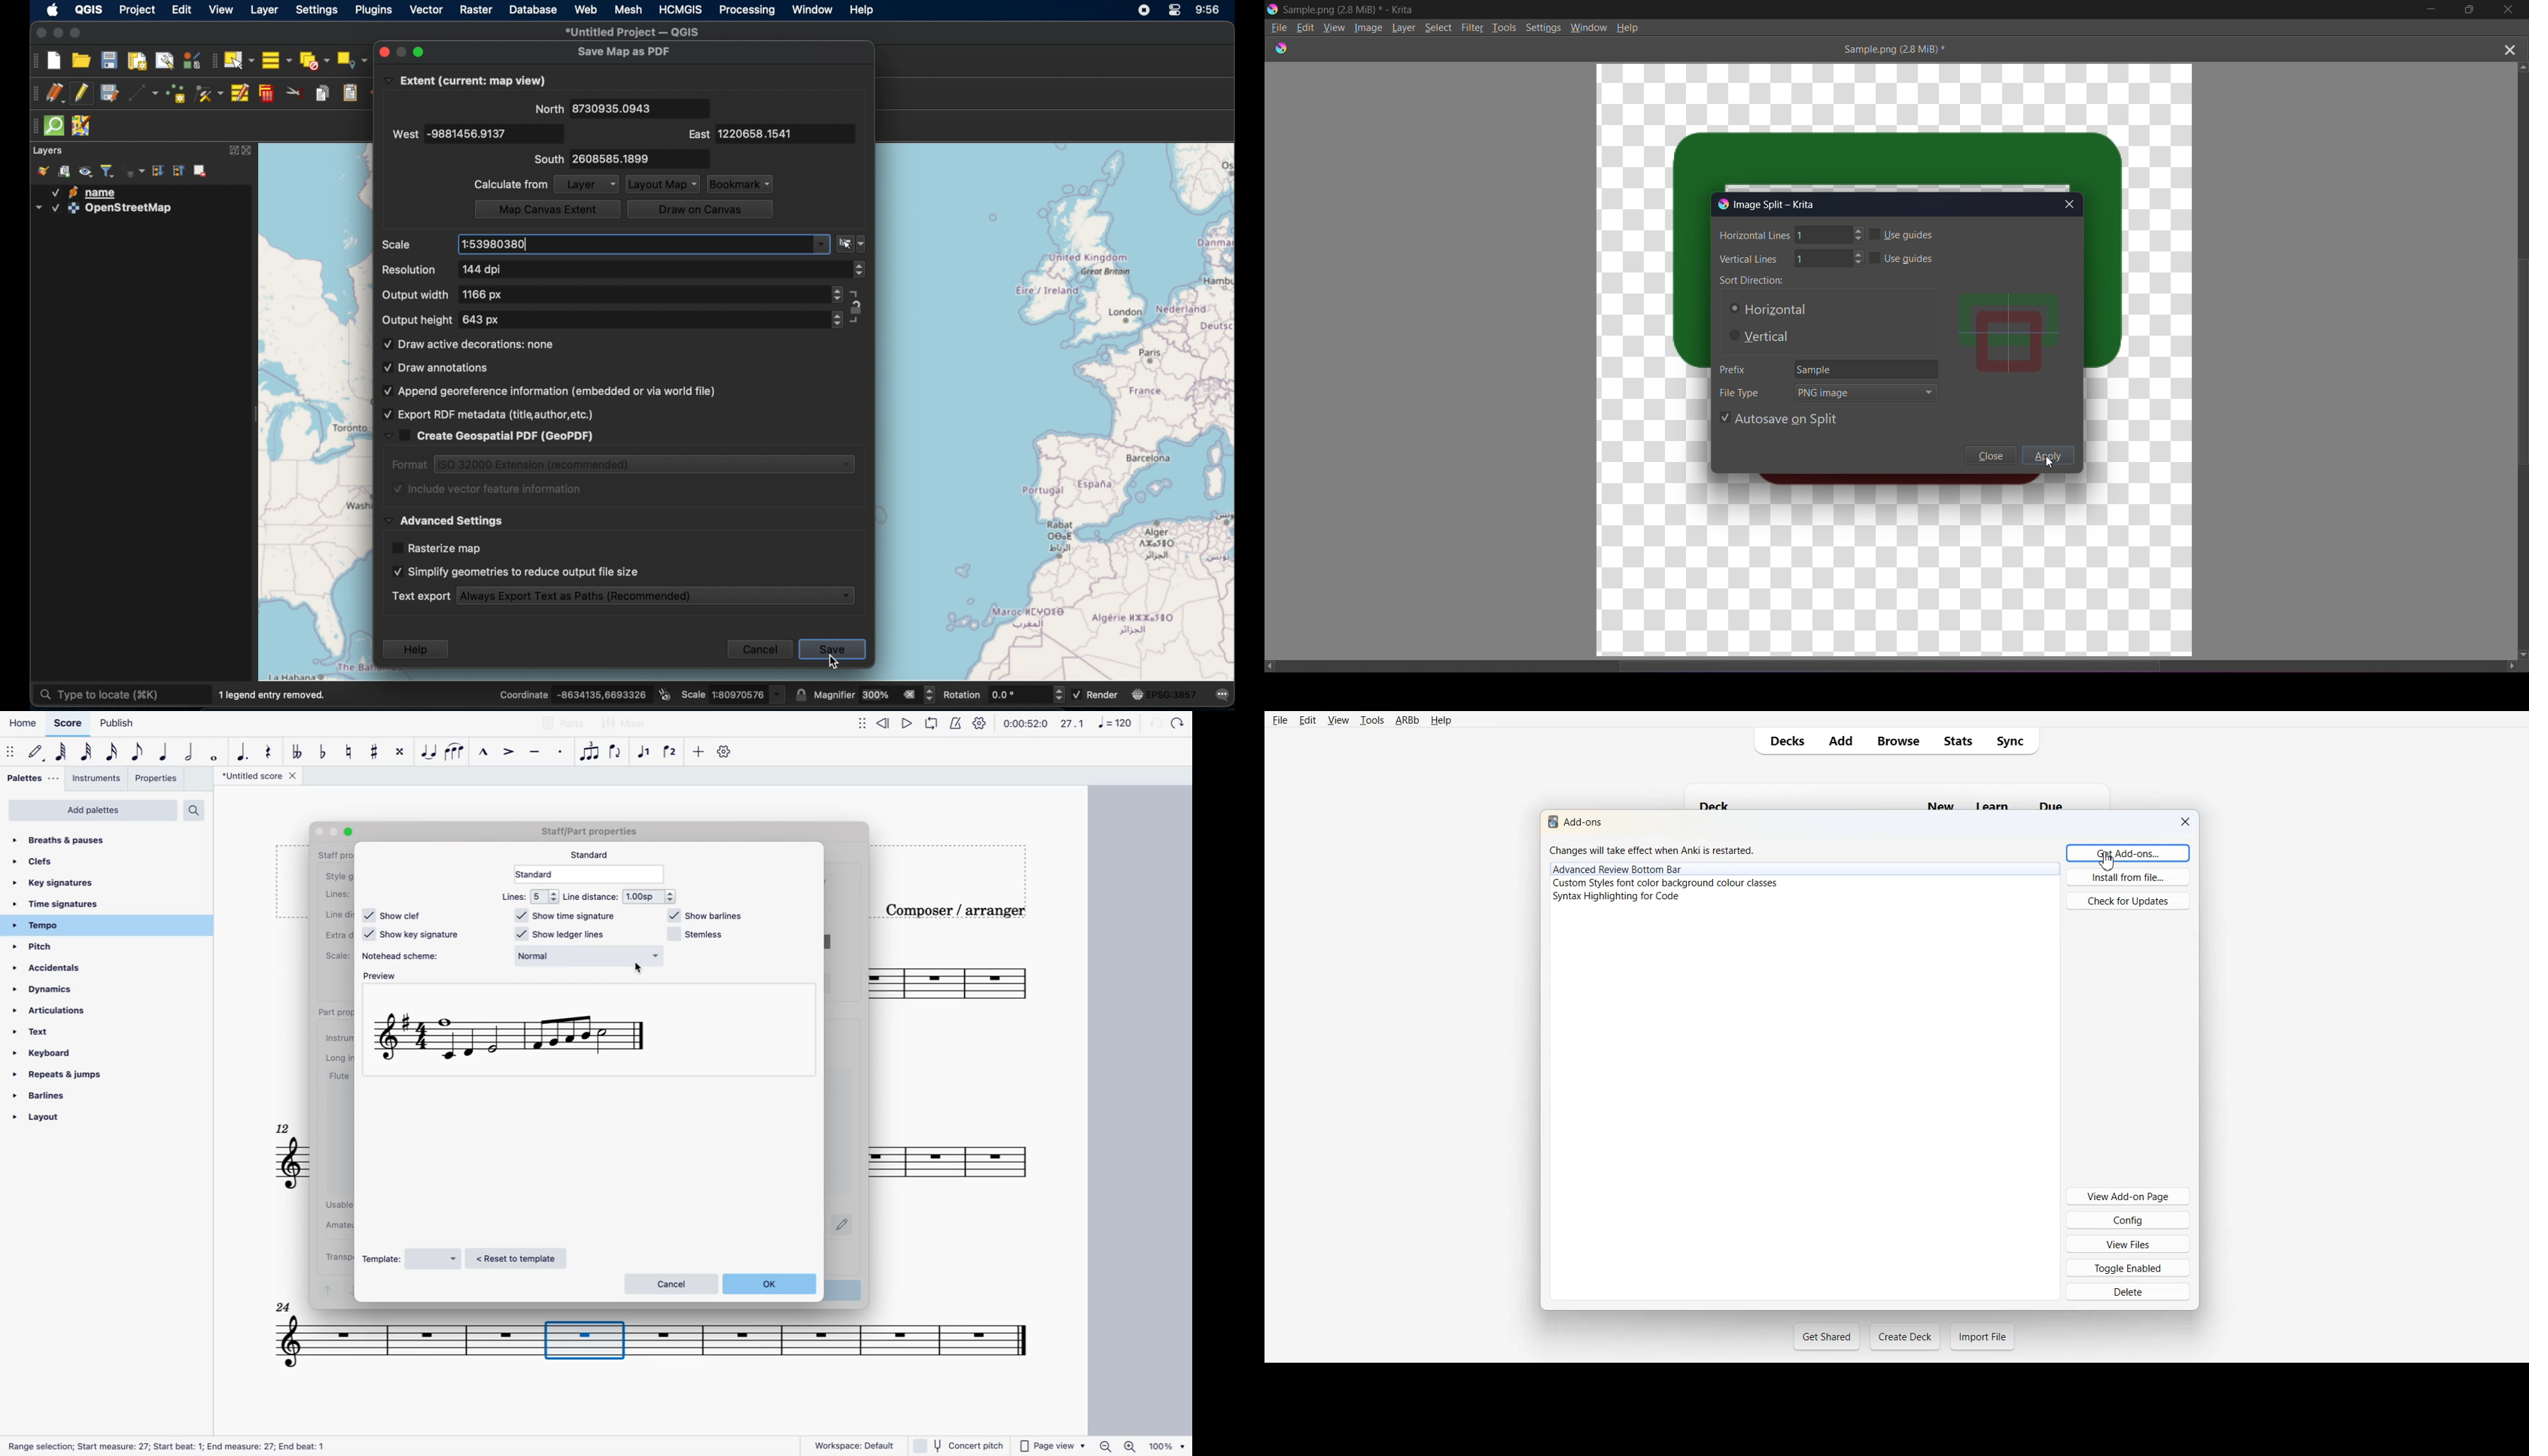 This screenshot has height=1456, width=2548. Describe the element at coordinates (59, 1032) in the screenshot. I see `text` at that location.